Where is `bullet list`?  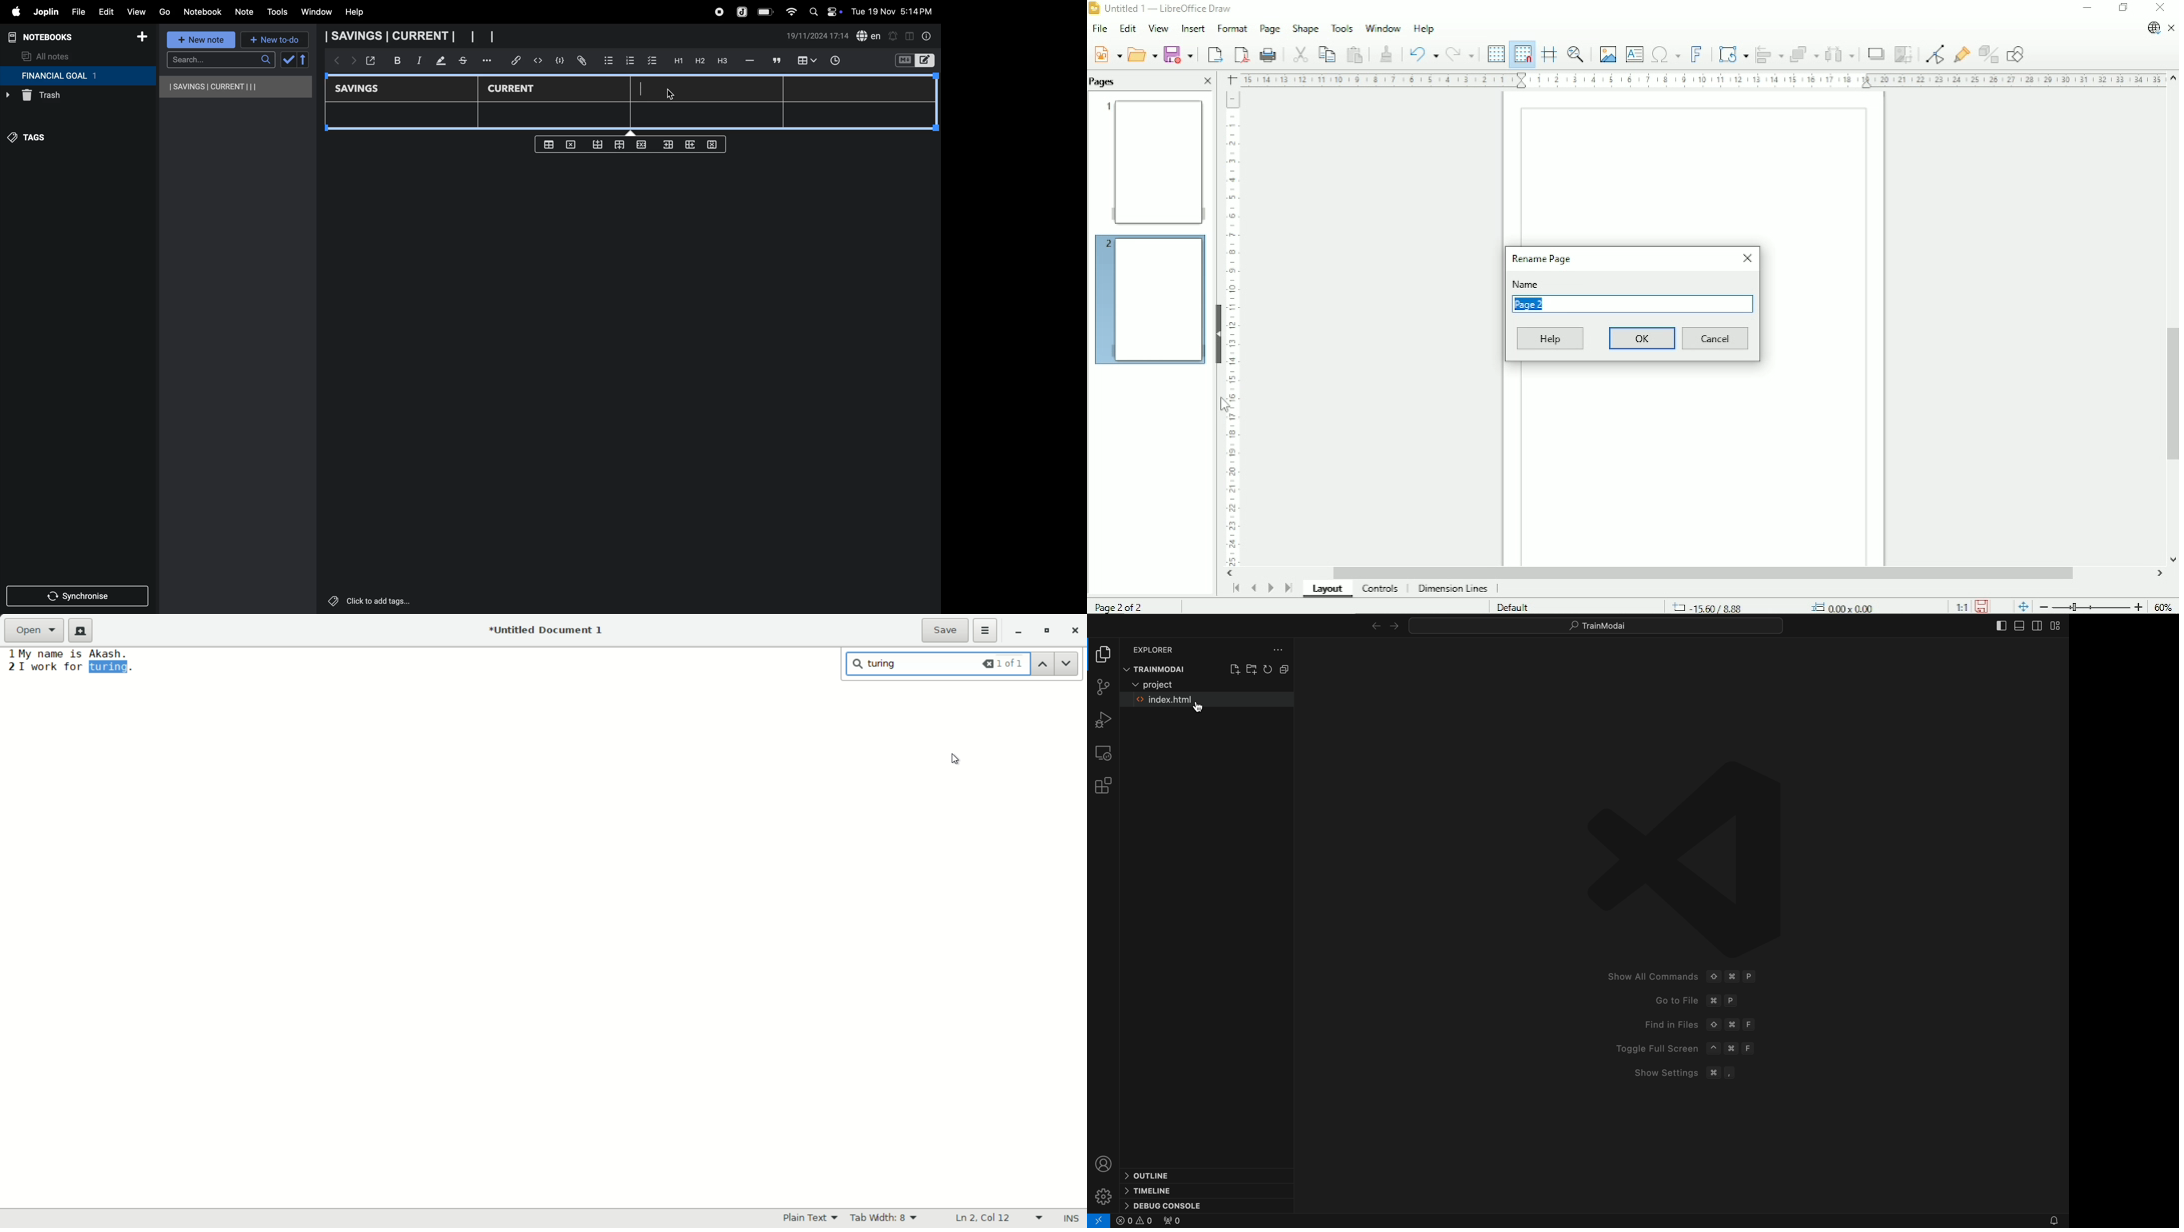
bullet list is located at coordinates (609, 59).